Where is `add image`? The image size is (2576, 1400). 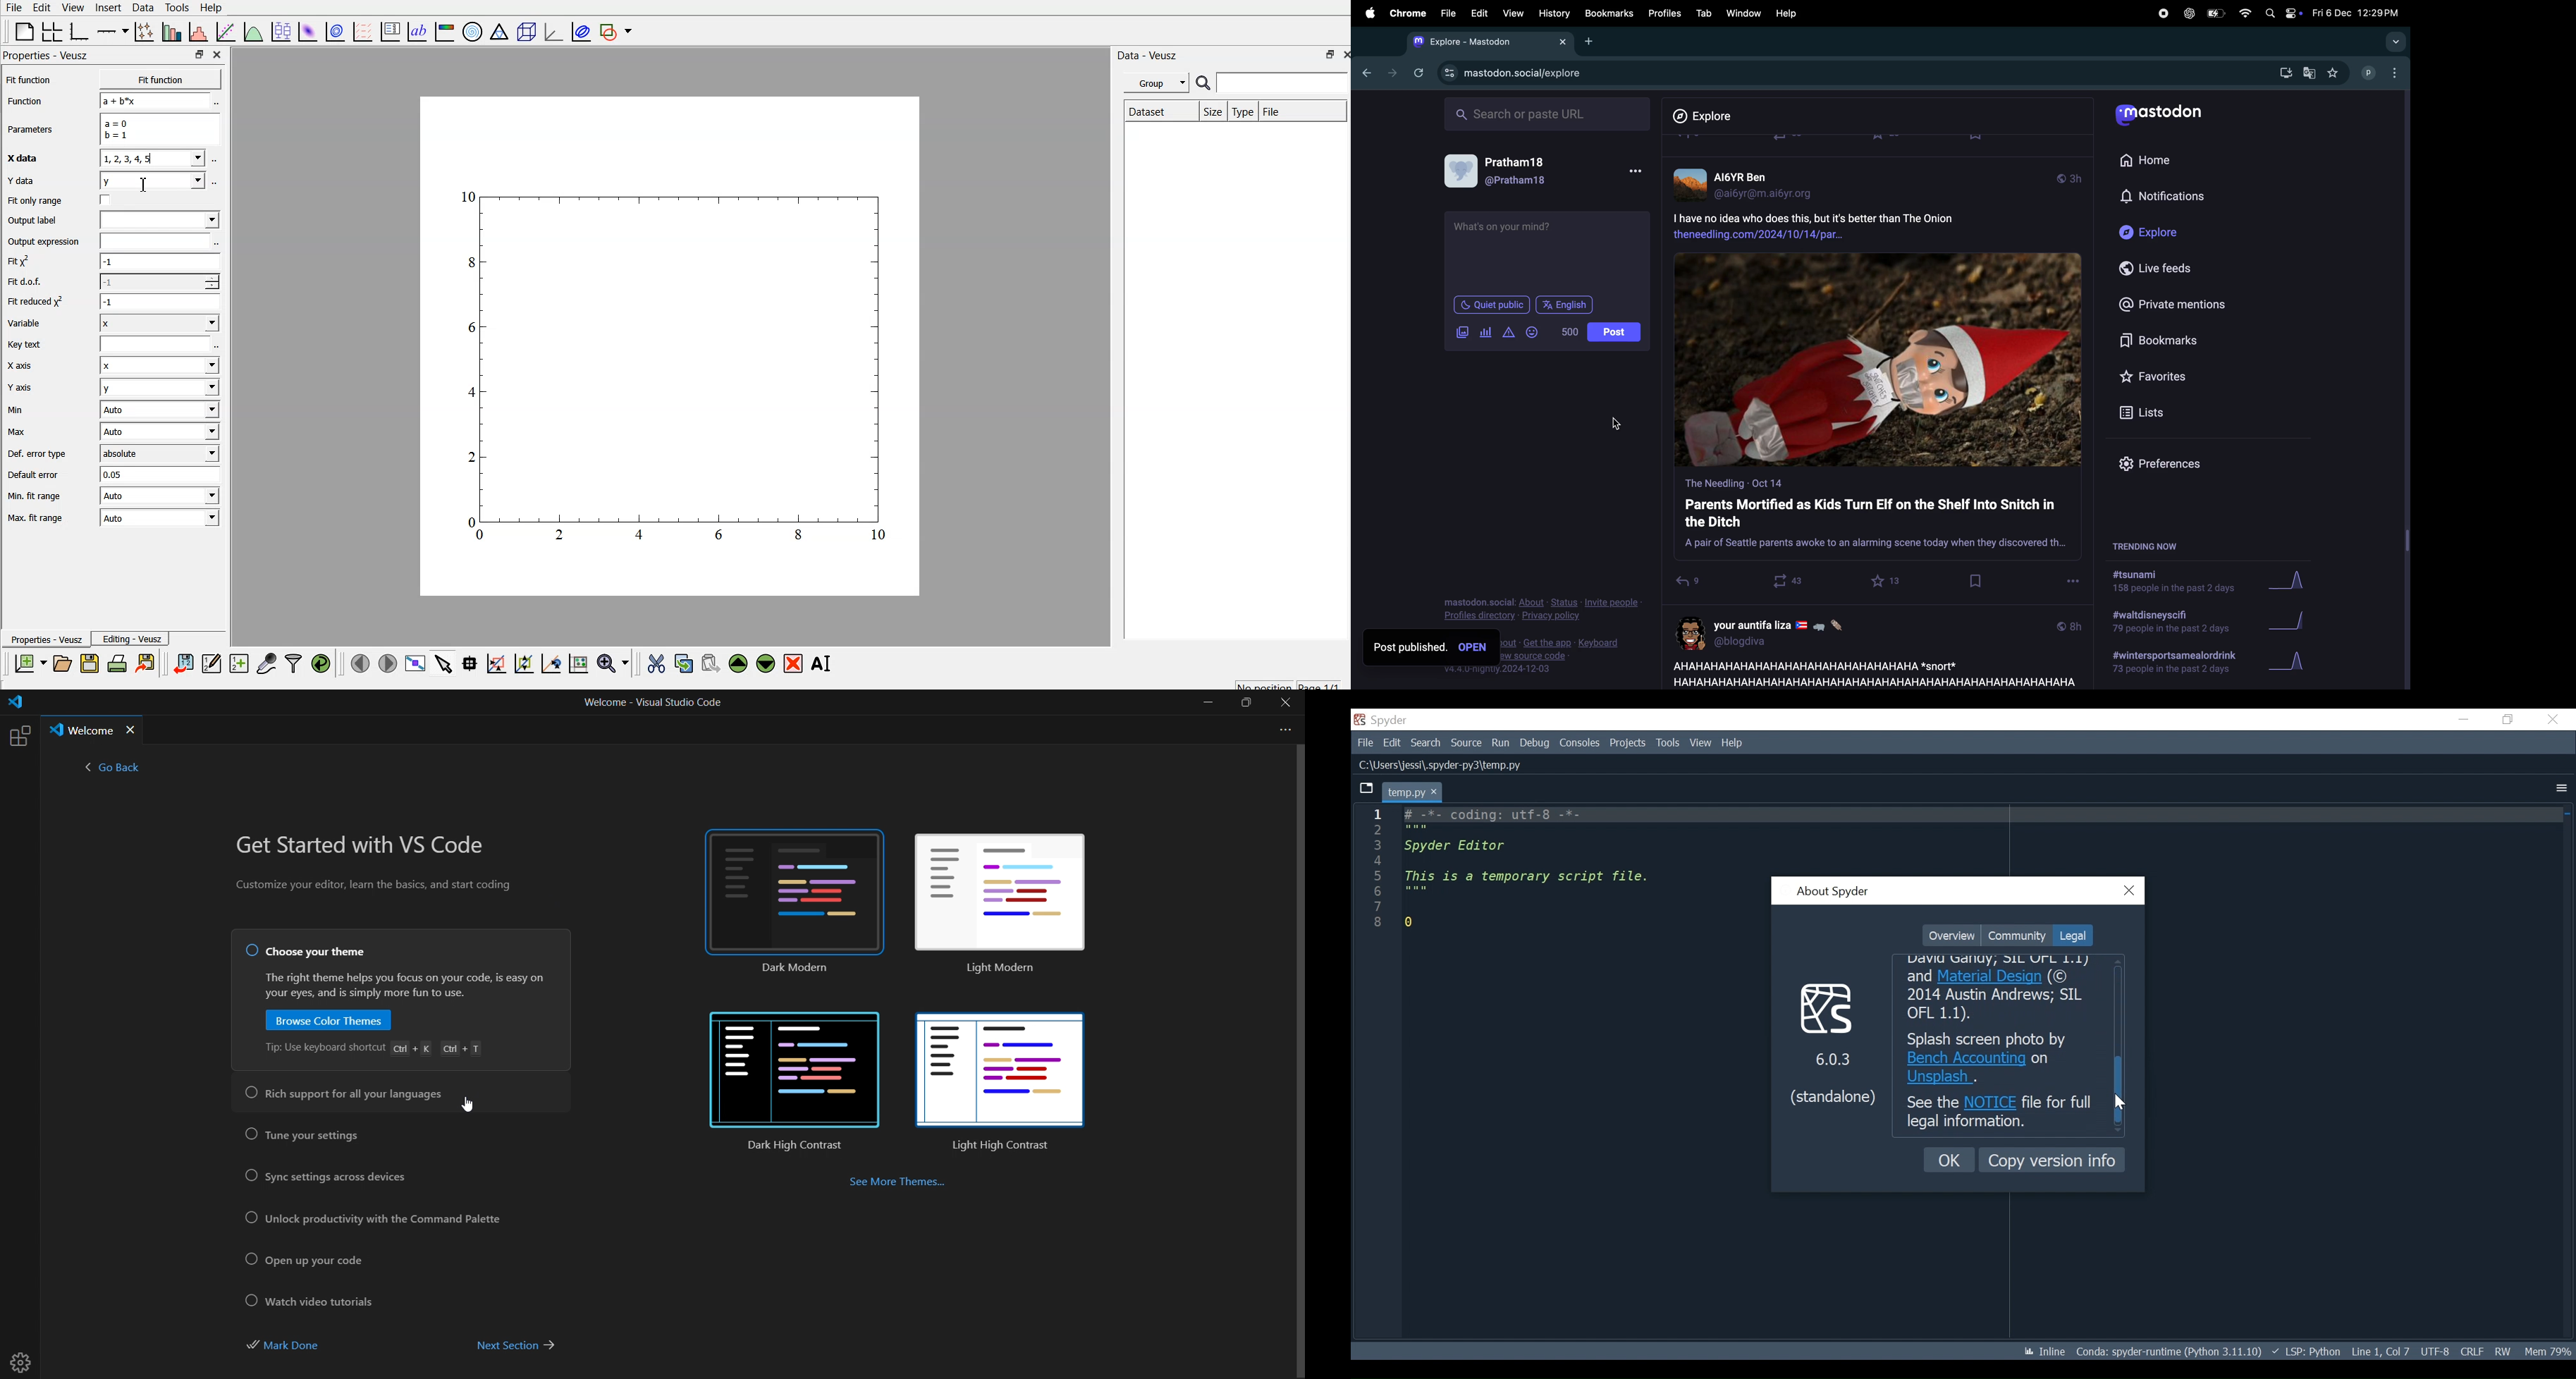
add image is located at coordinates (1462, 332).